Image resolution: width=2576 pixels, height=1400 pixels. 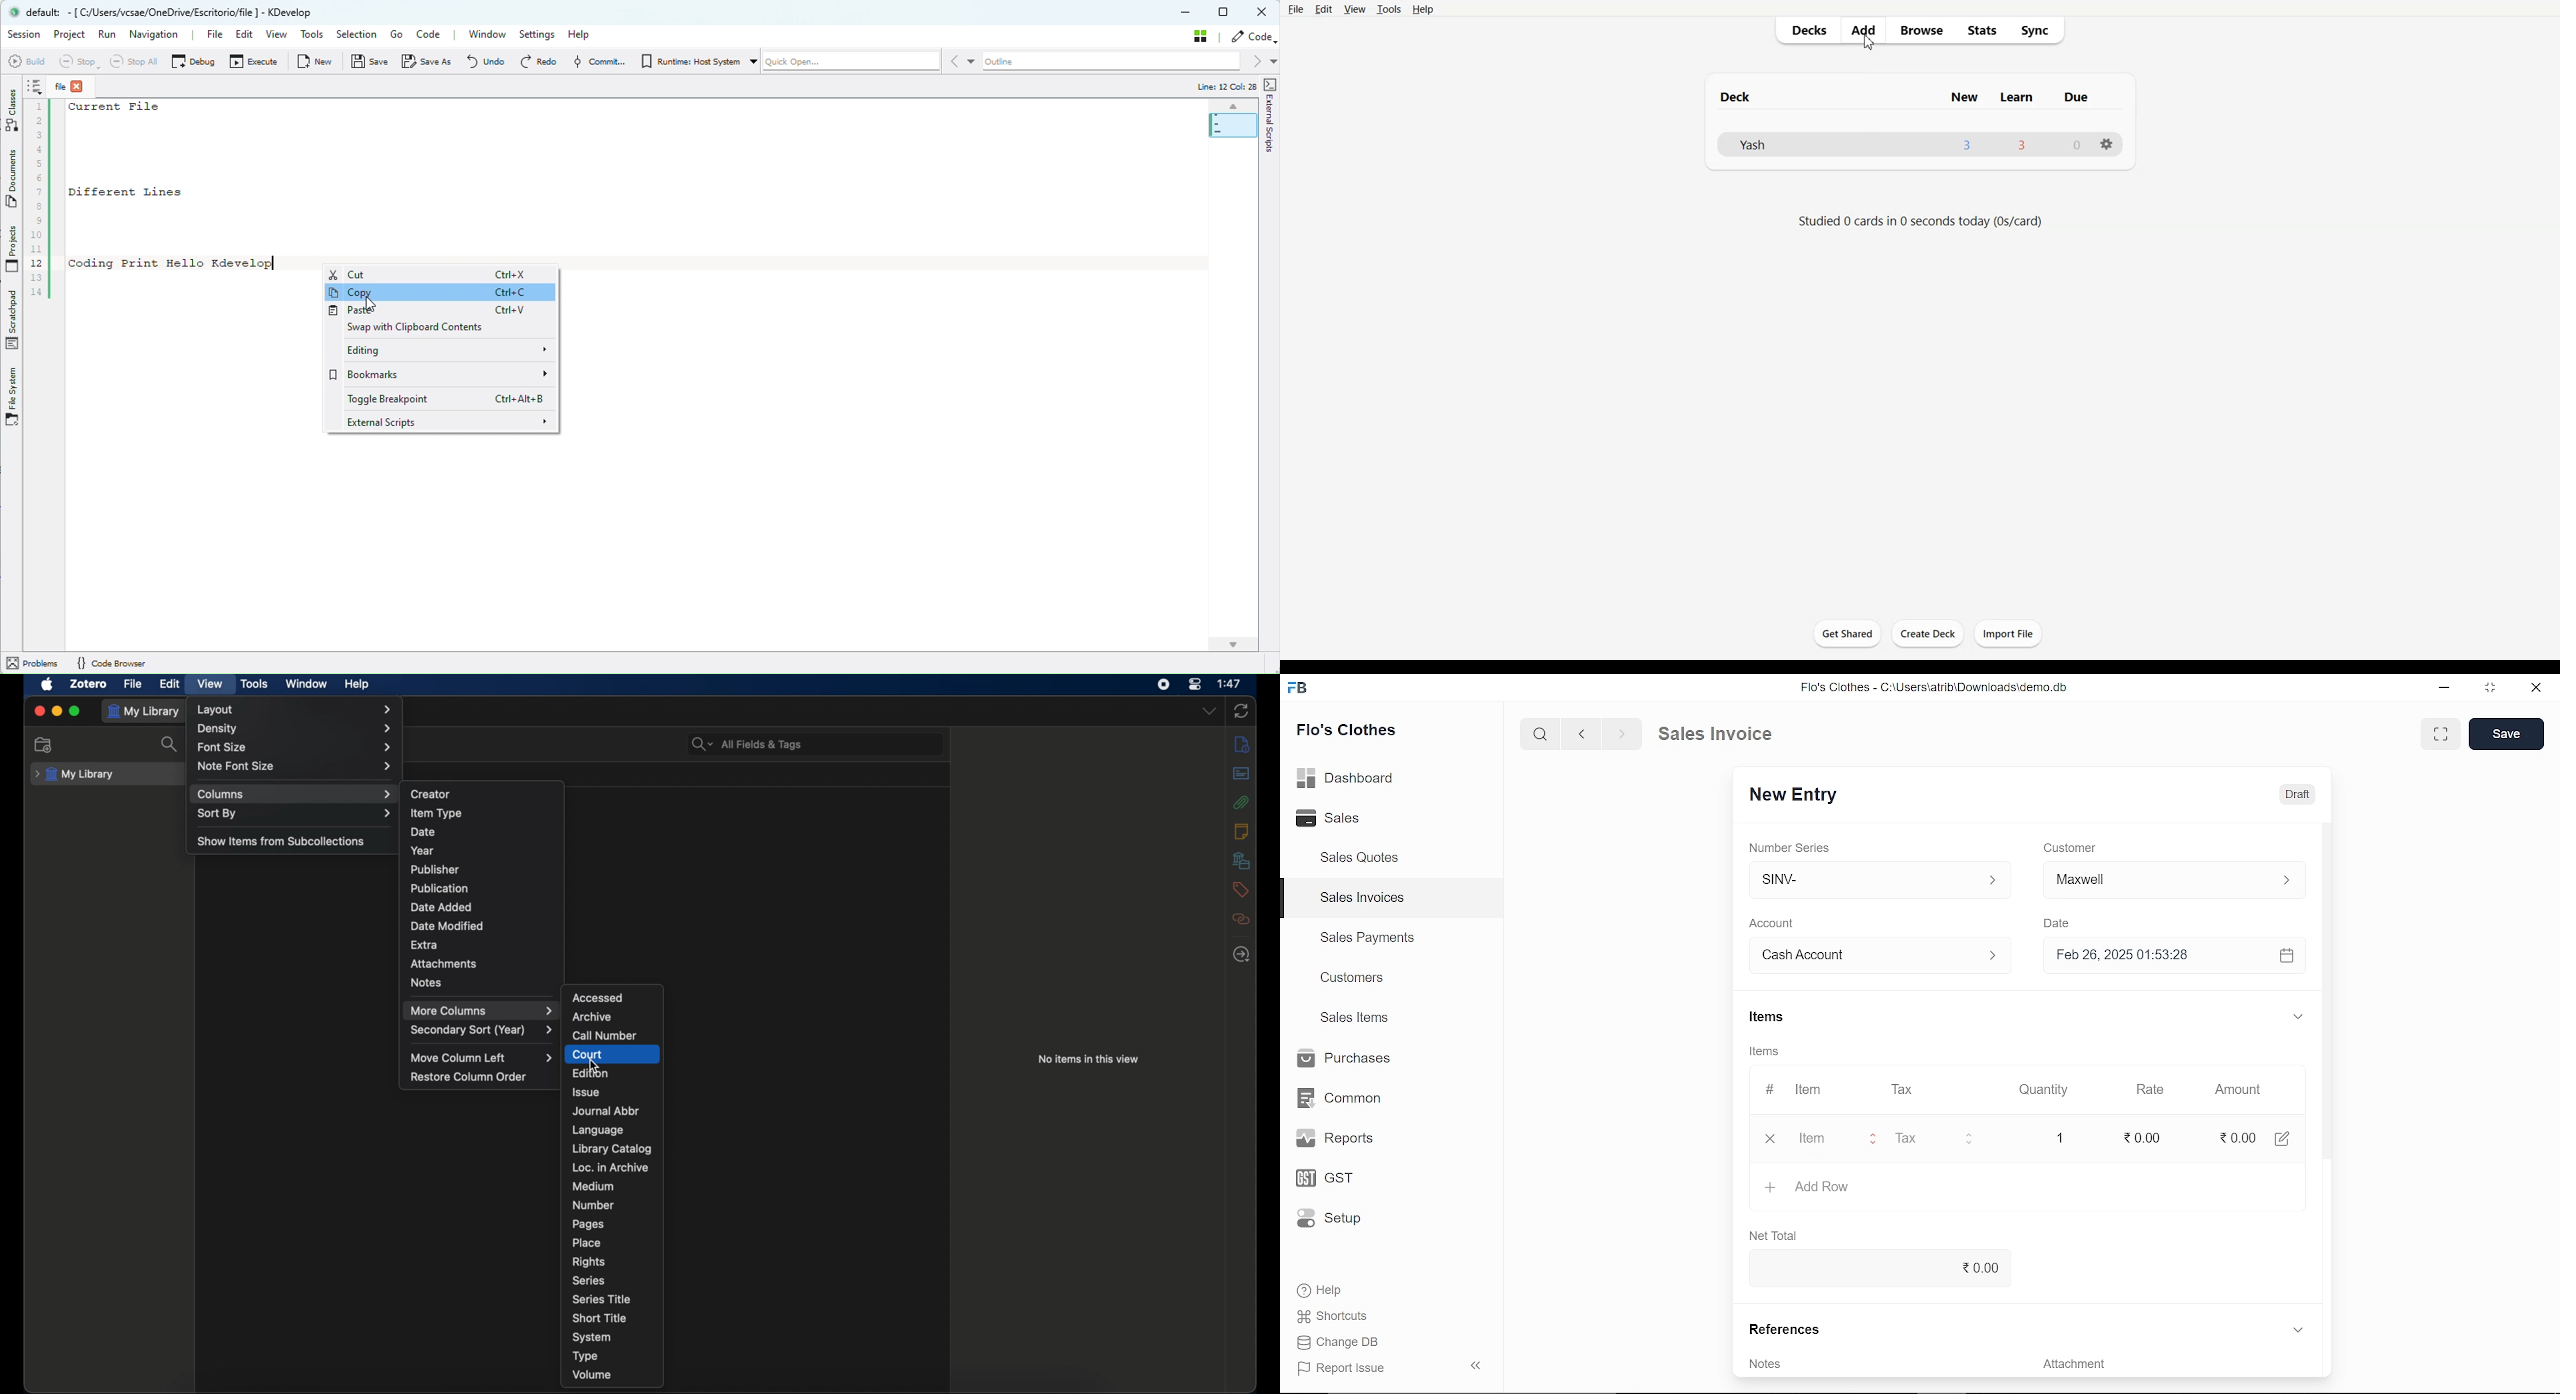 I want to click on ‘Attachment, so click(x=2070, y=1364).